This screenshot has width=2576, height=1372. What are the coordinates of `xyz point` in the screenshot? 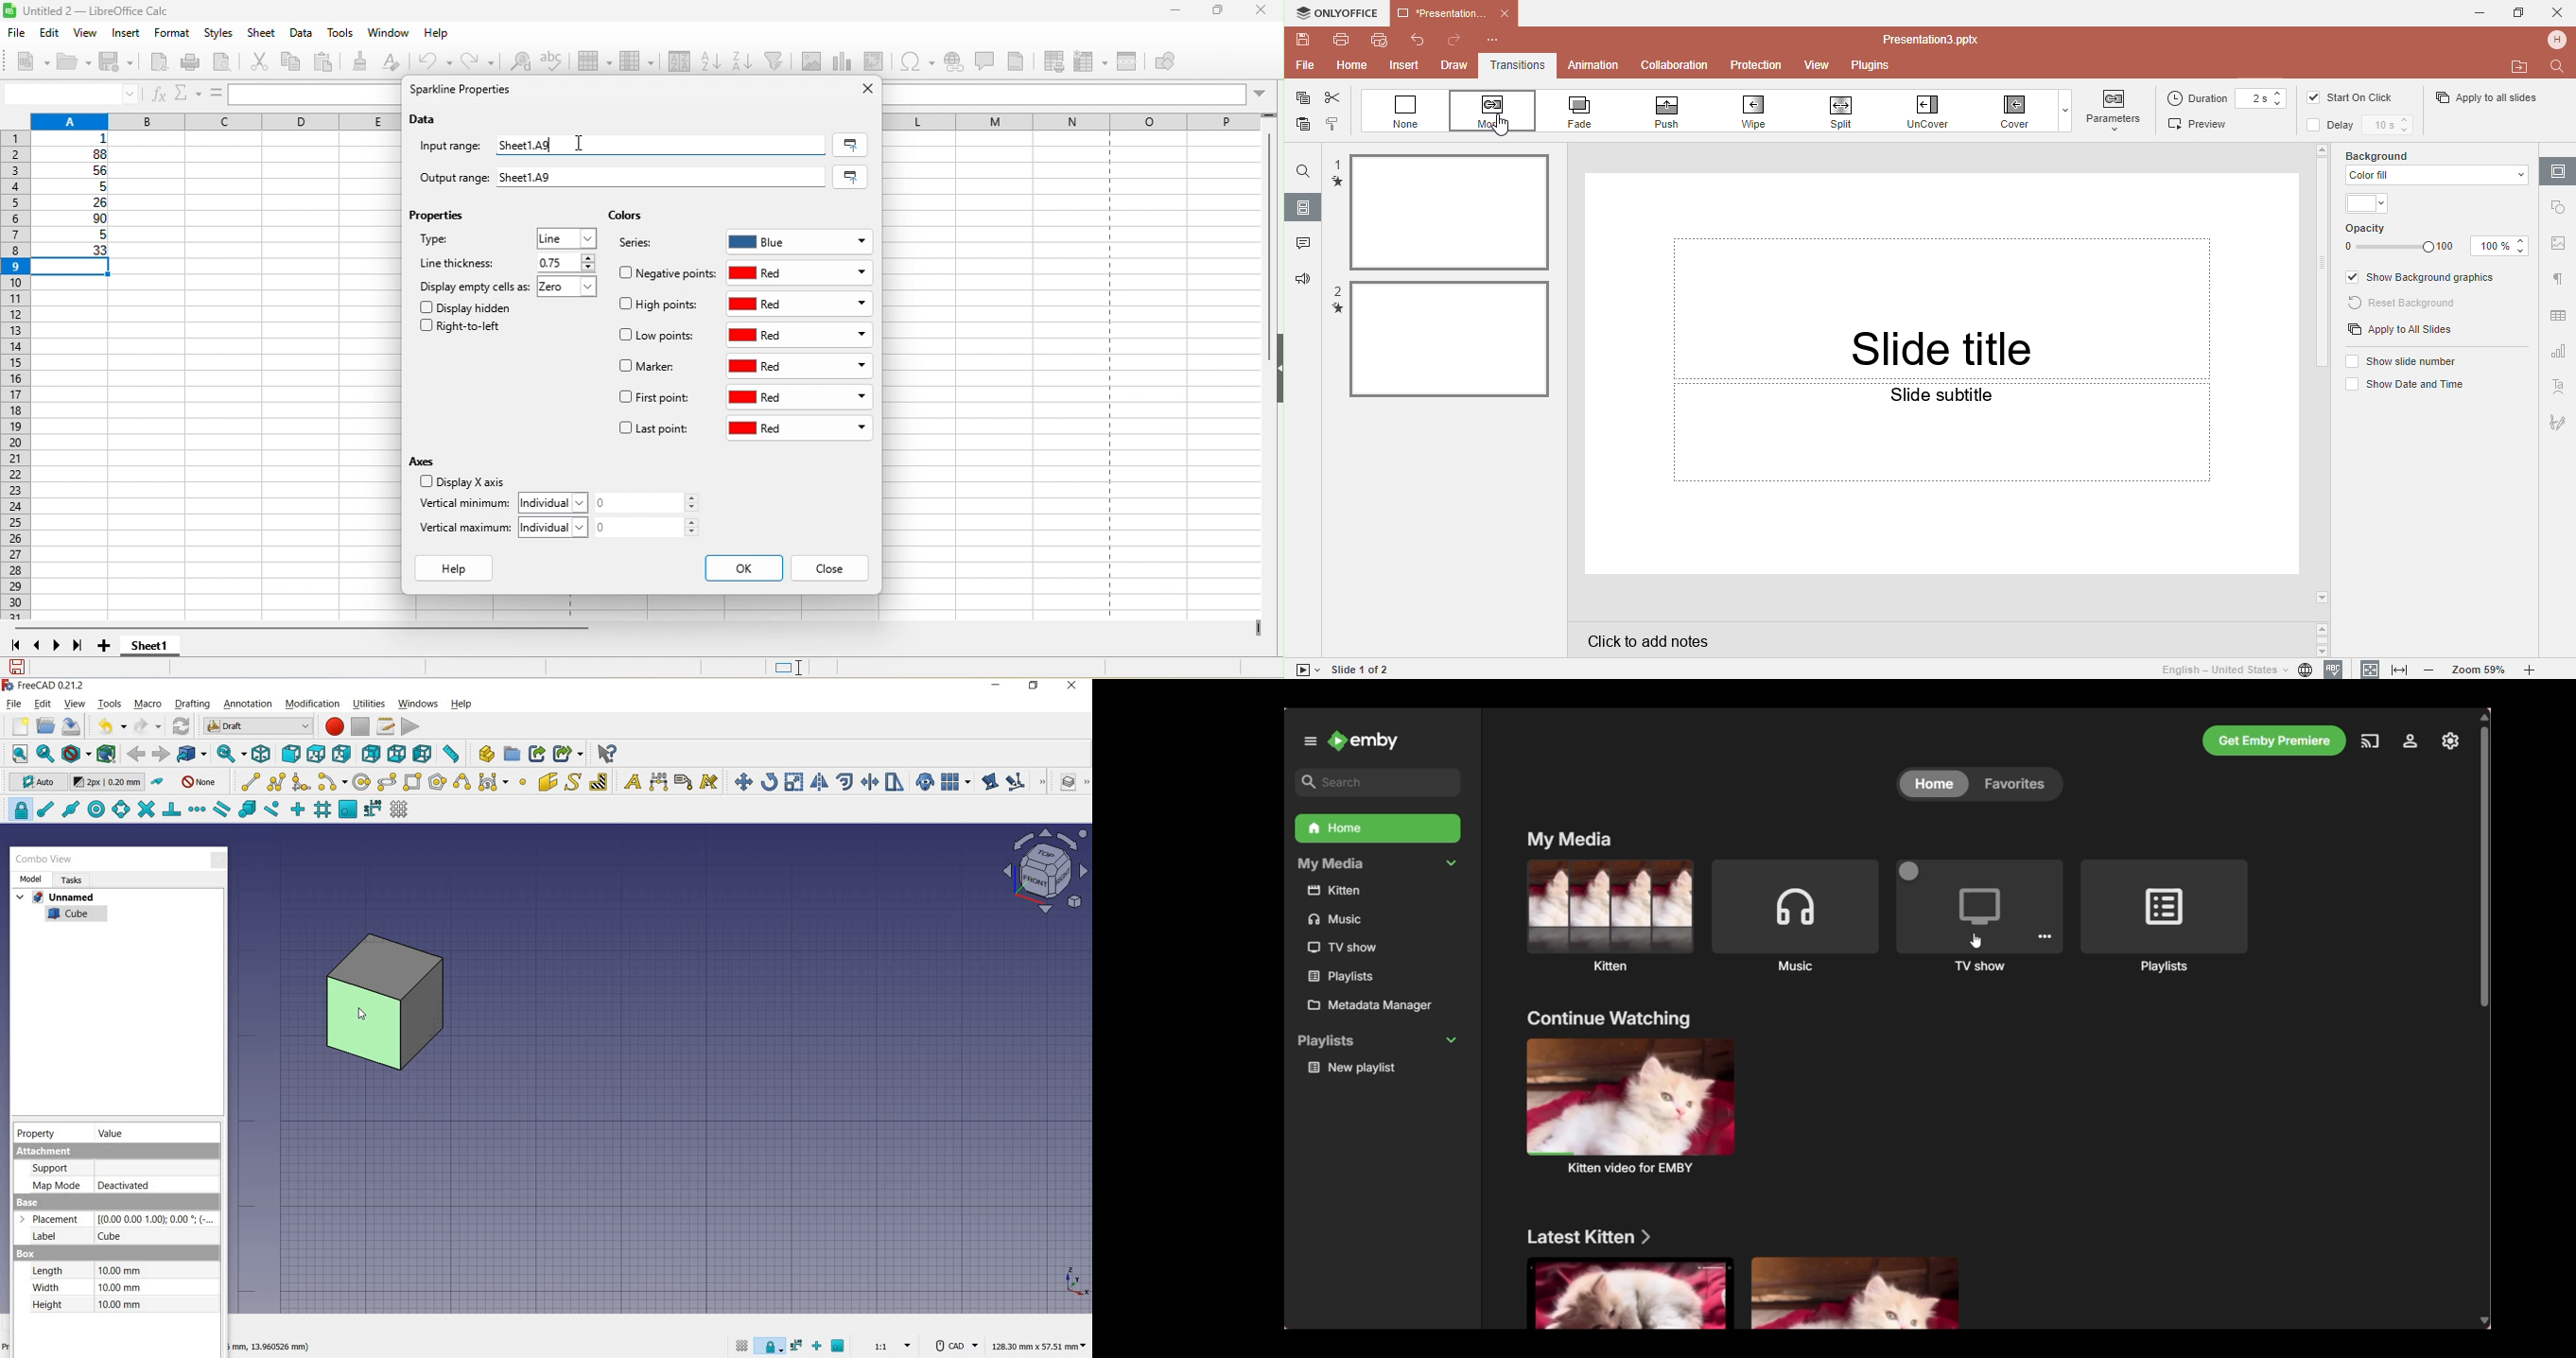 It's located at (1076, 1282).